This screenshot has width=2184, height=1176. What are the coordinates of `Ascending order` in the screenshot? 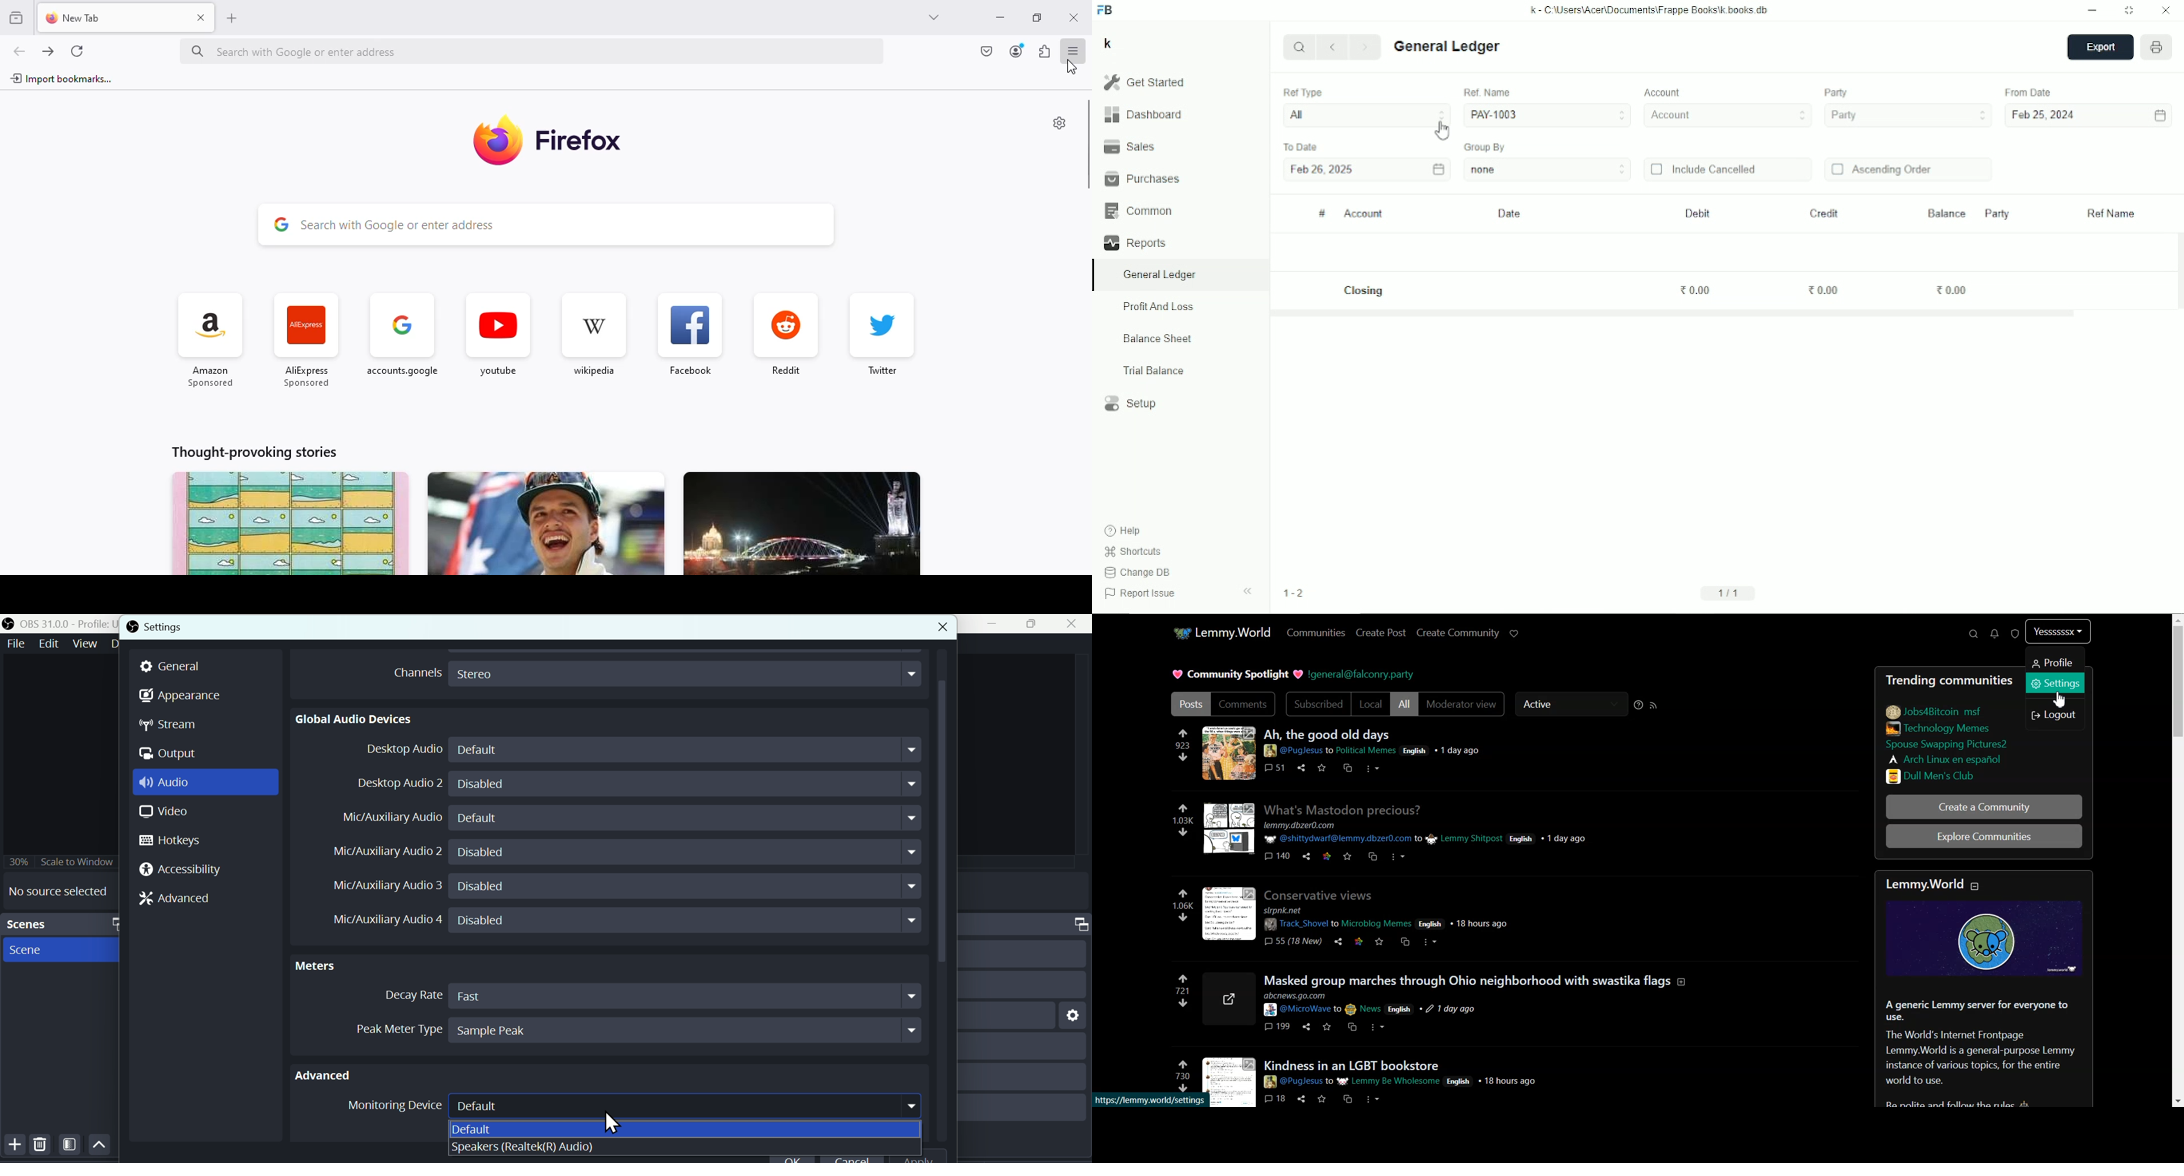 It's located at (1882, 170).